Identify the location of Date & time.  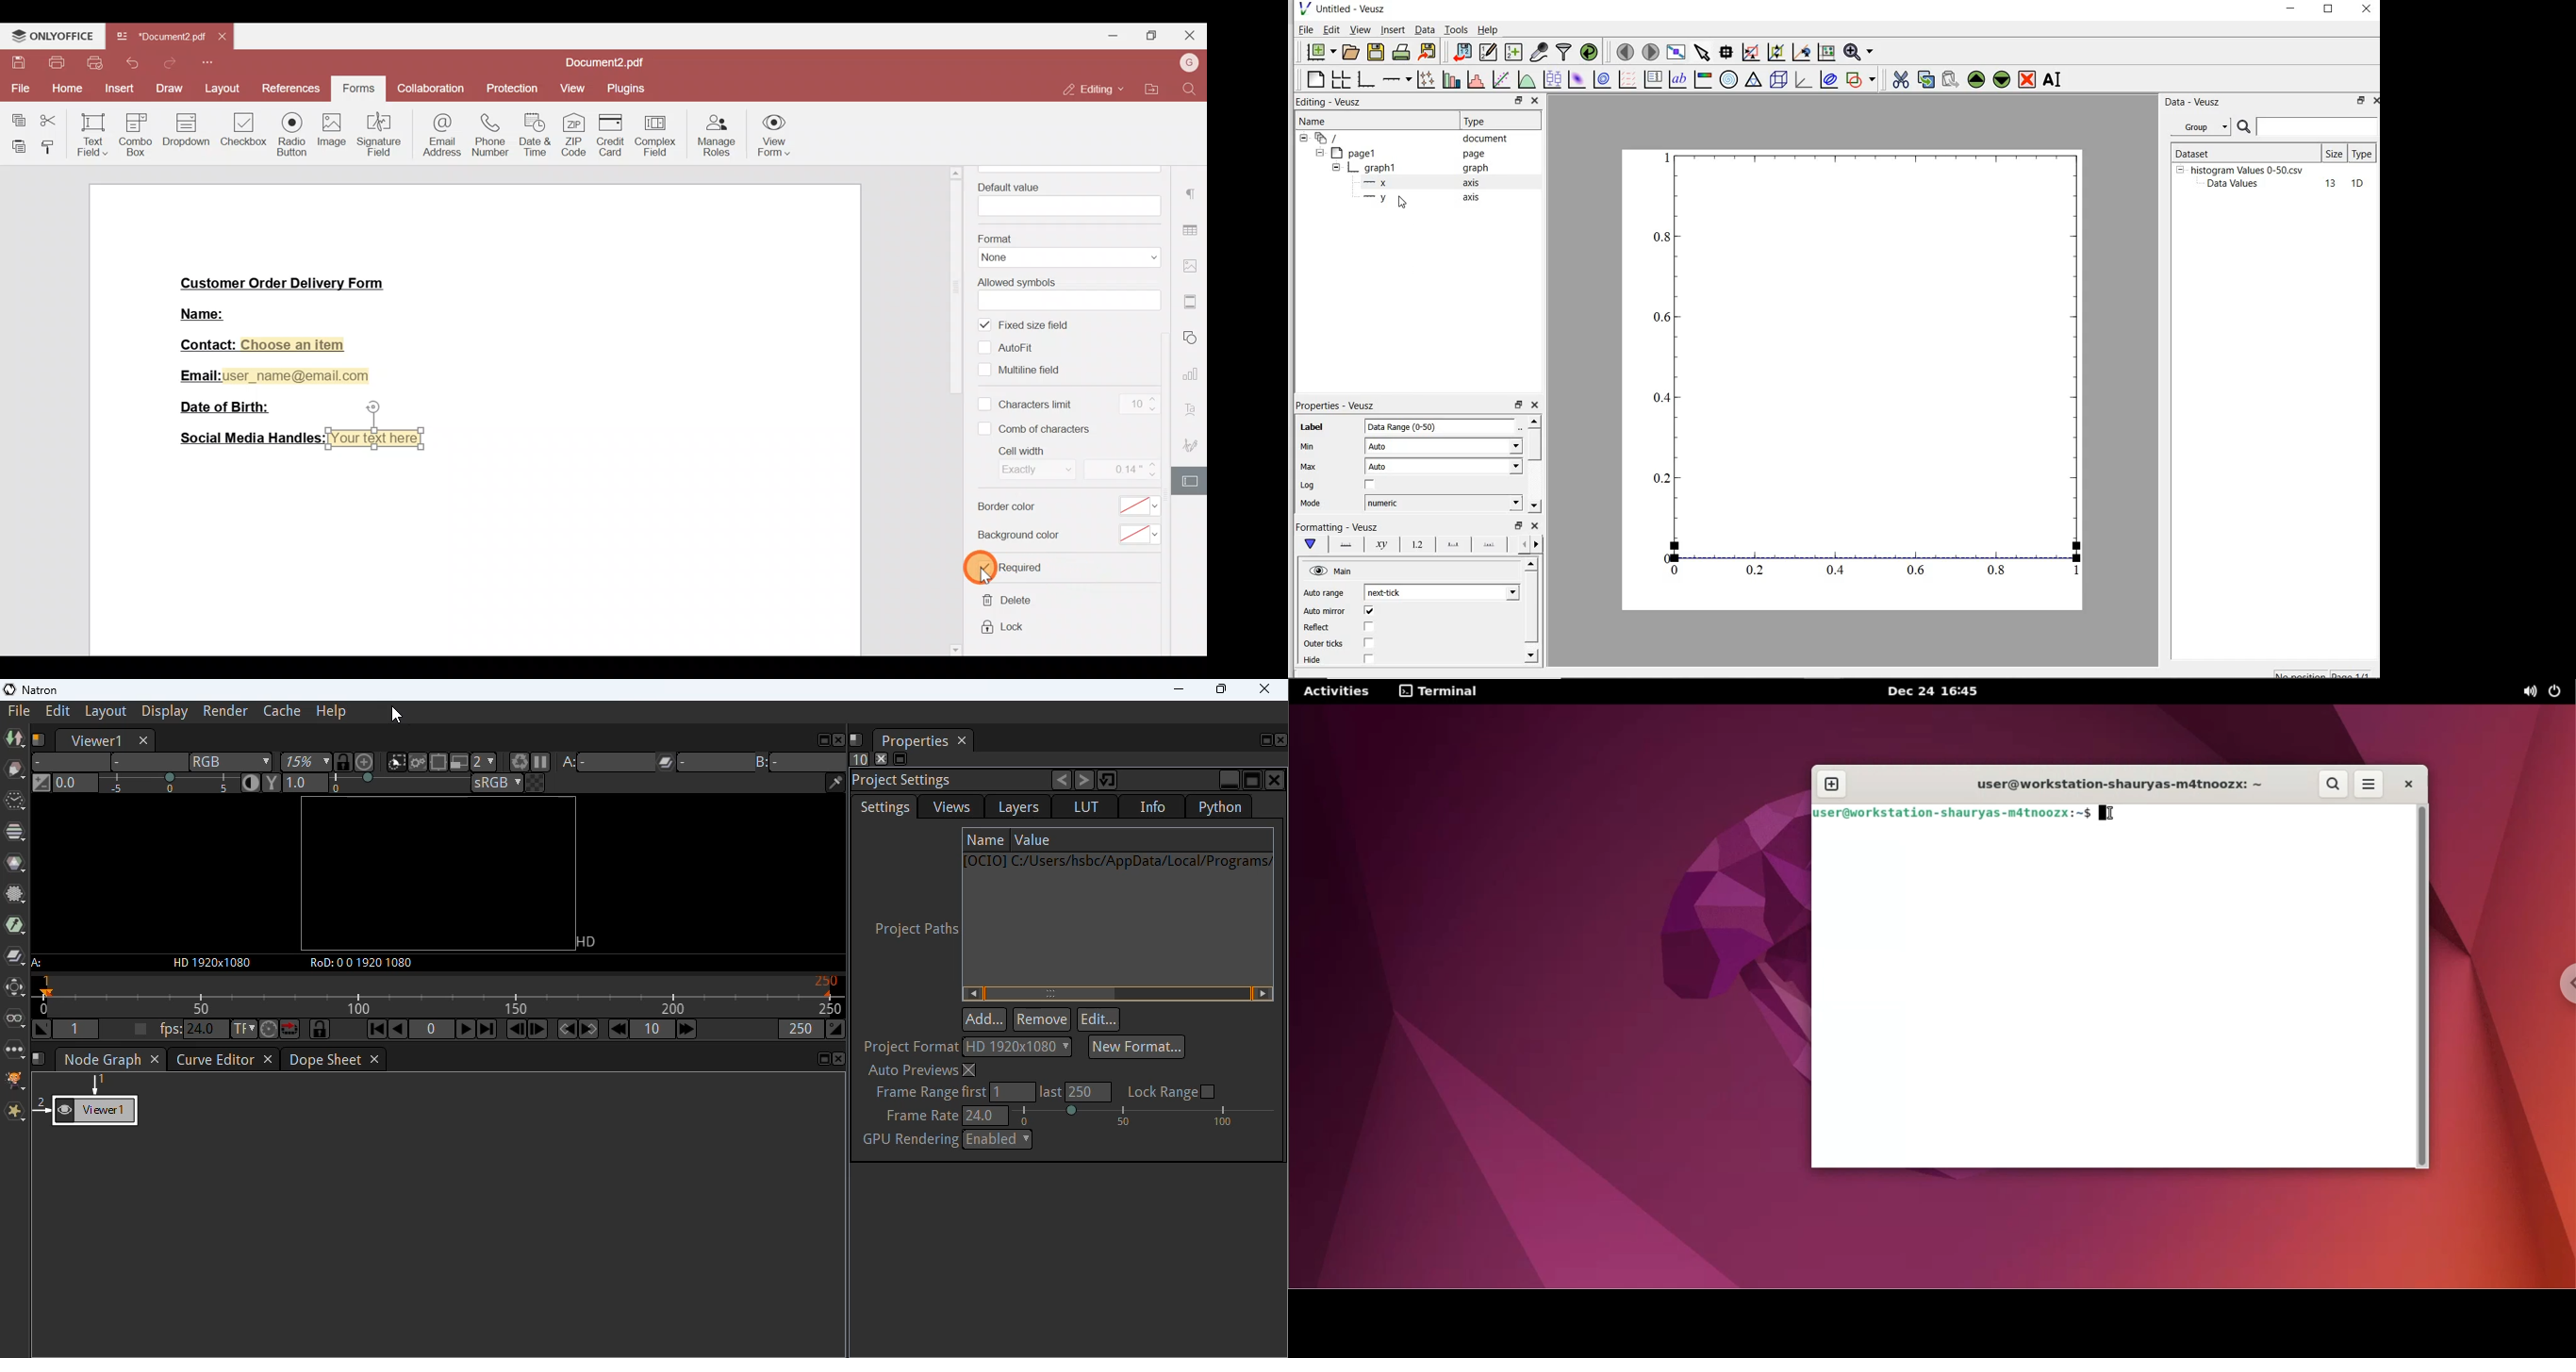
(534, 134).